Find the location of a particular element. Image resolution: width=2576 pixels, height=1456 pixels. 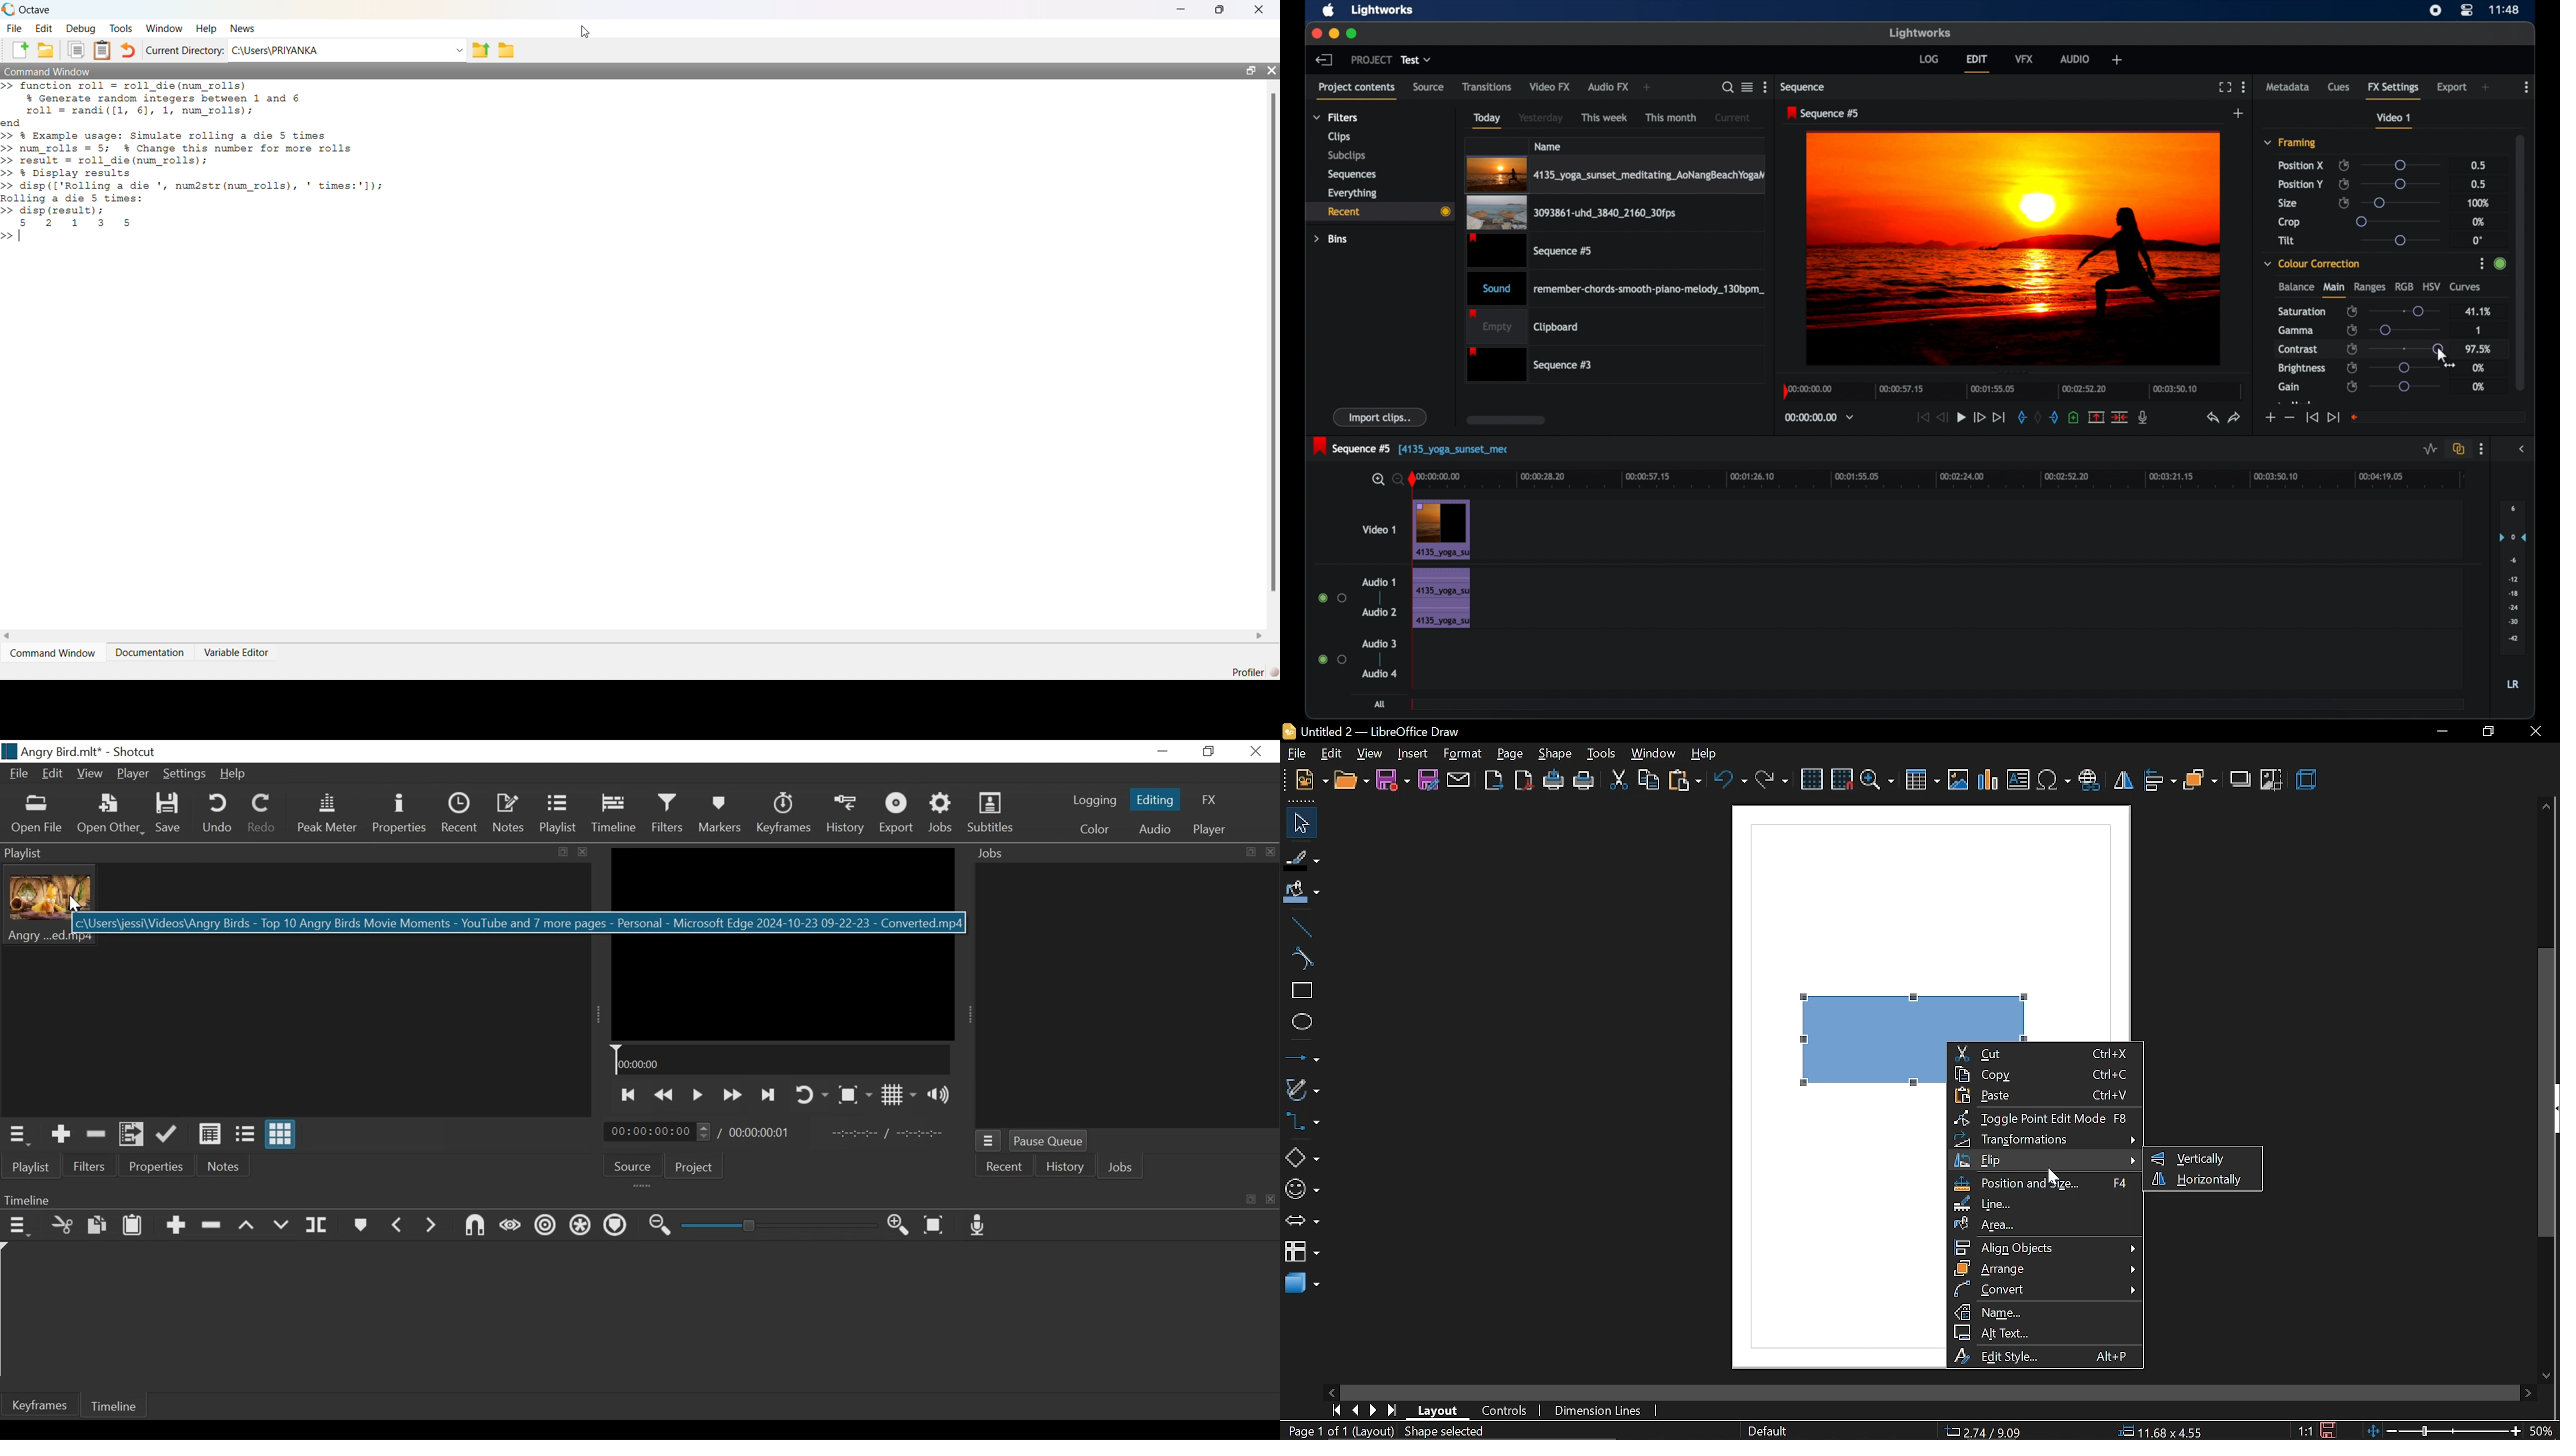

add is located at coordinates (2116, 59).